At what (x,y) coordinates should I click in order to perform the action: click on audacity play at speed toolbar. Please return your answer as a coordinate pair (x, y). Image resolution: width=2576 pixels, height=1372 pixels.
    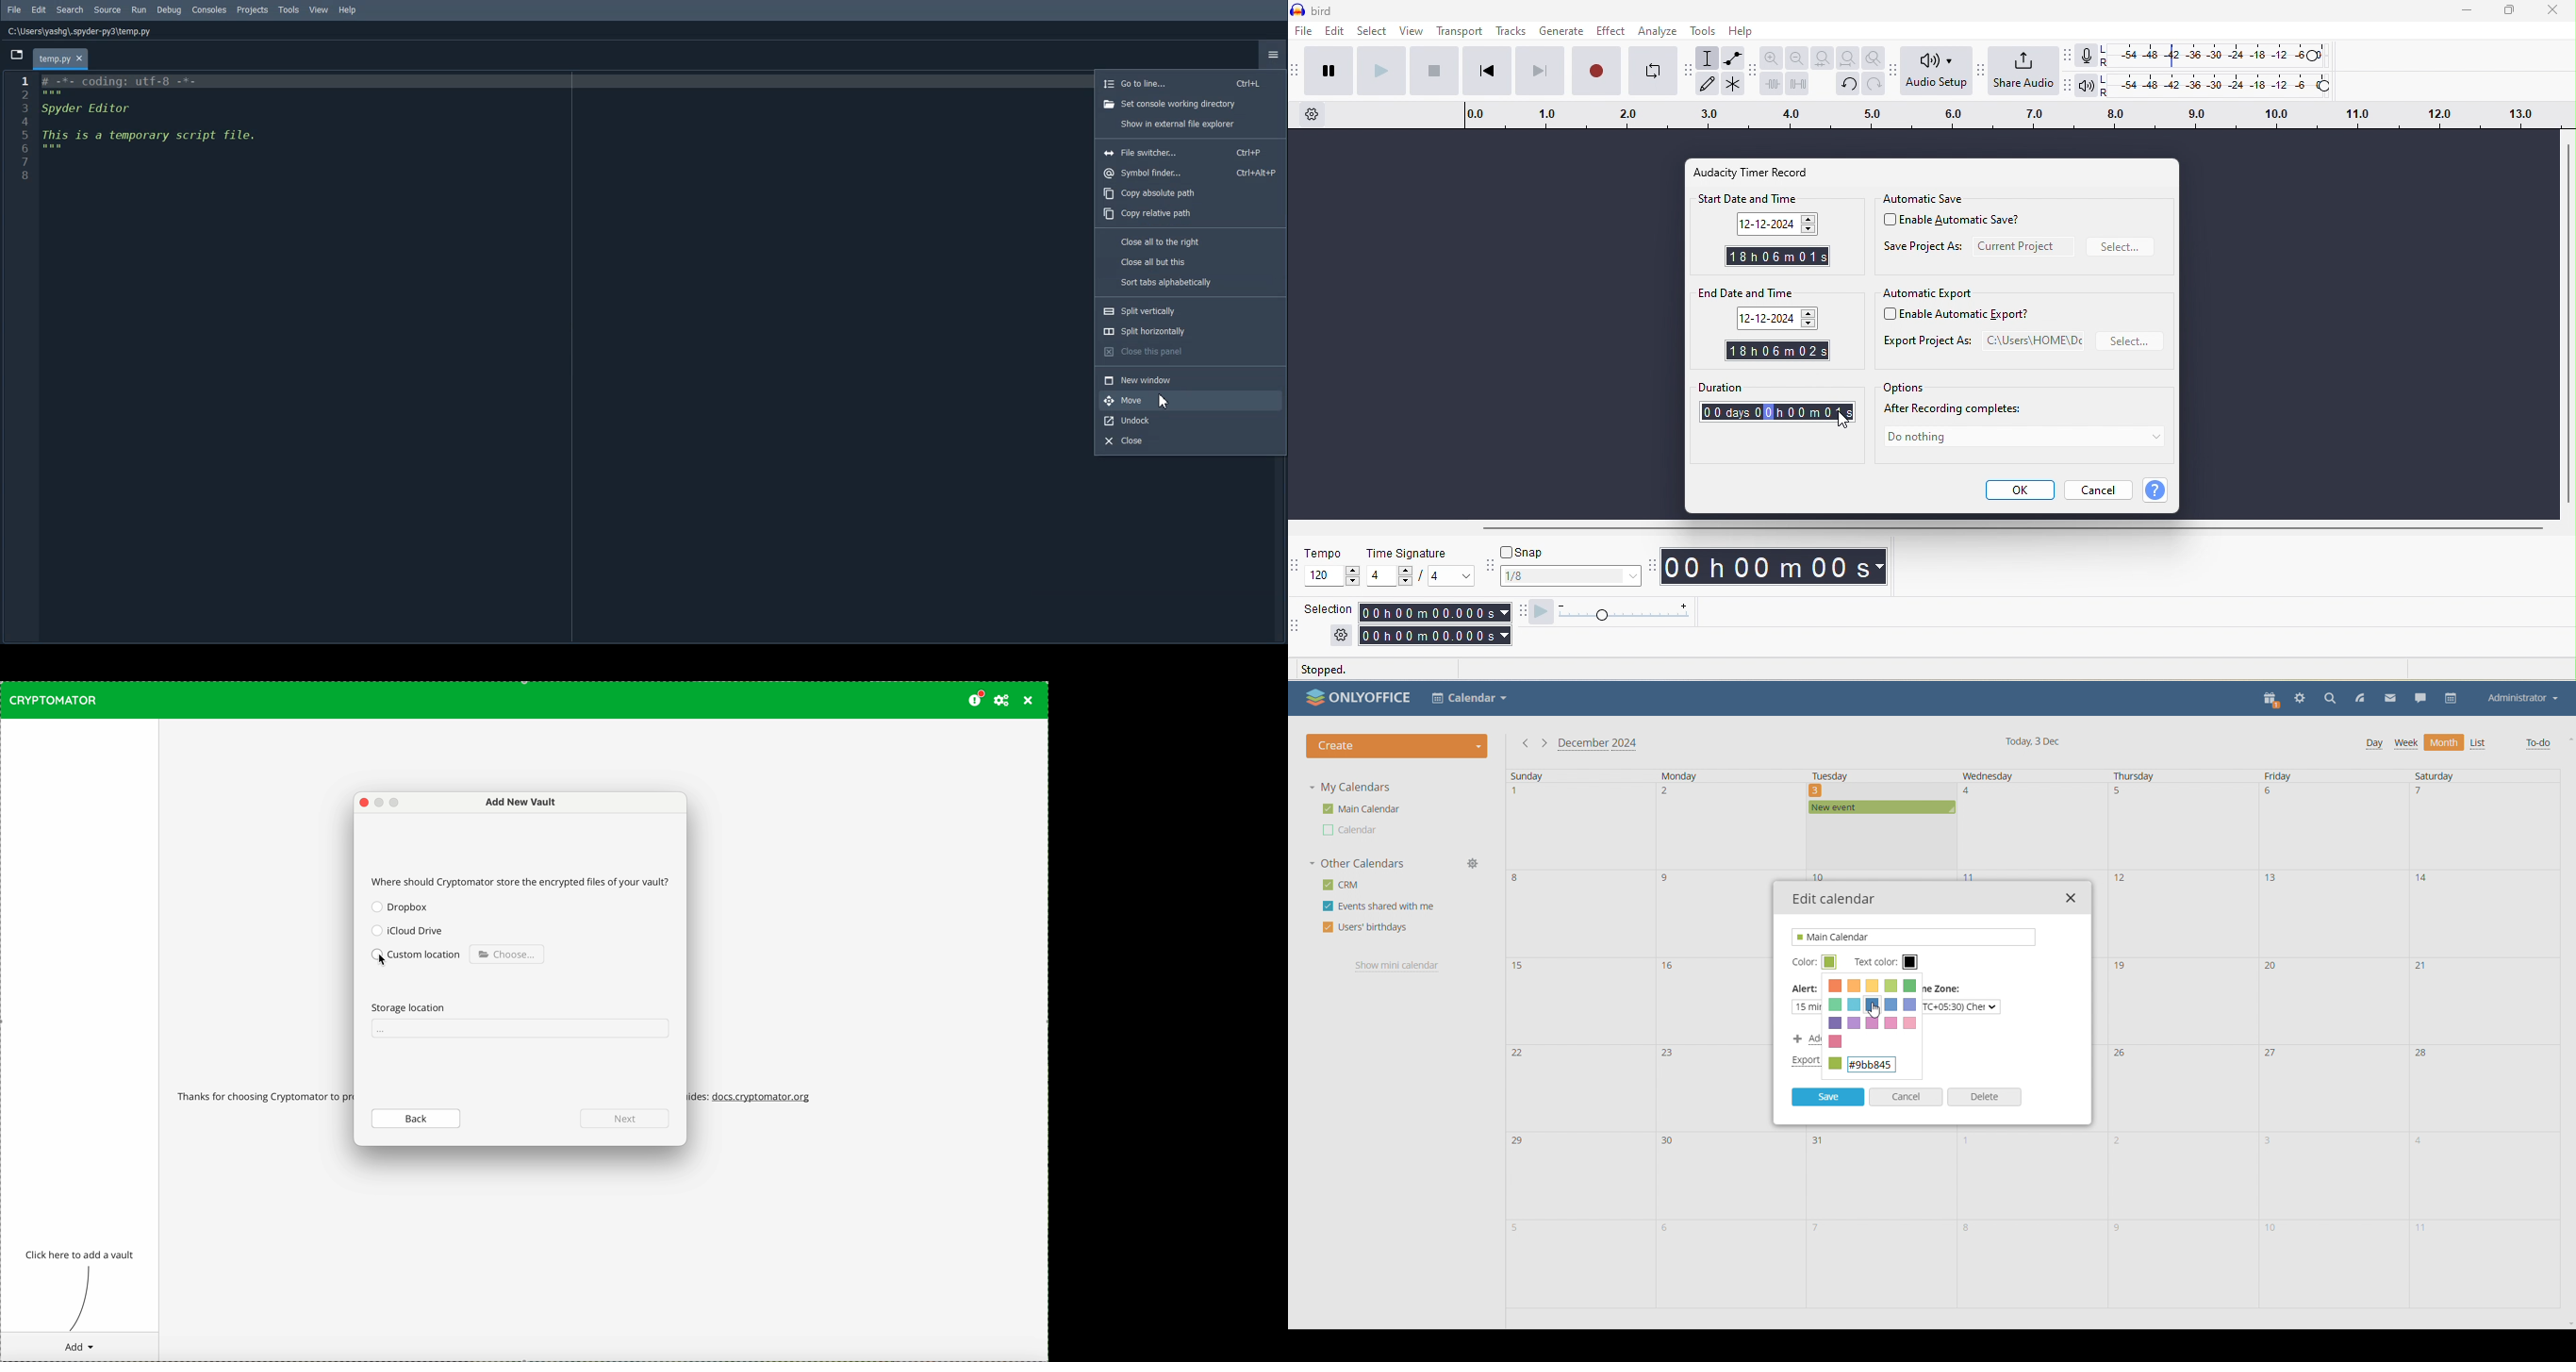
    Looking at the image, I should click on (1542, 611).